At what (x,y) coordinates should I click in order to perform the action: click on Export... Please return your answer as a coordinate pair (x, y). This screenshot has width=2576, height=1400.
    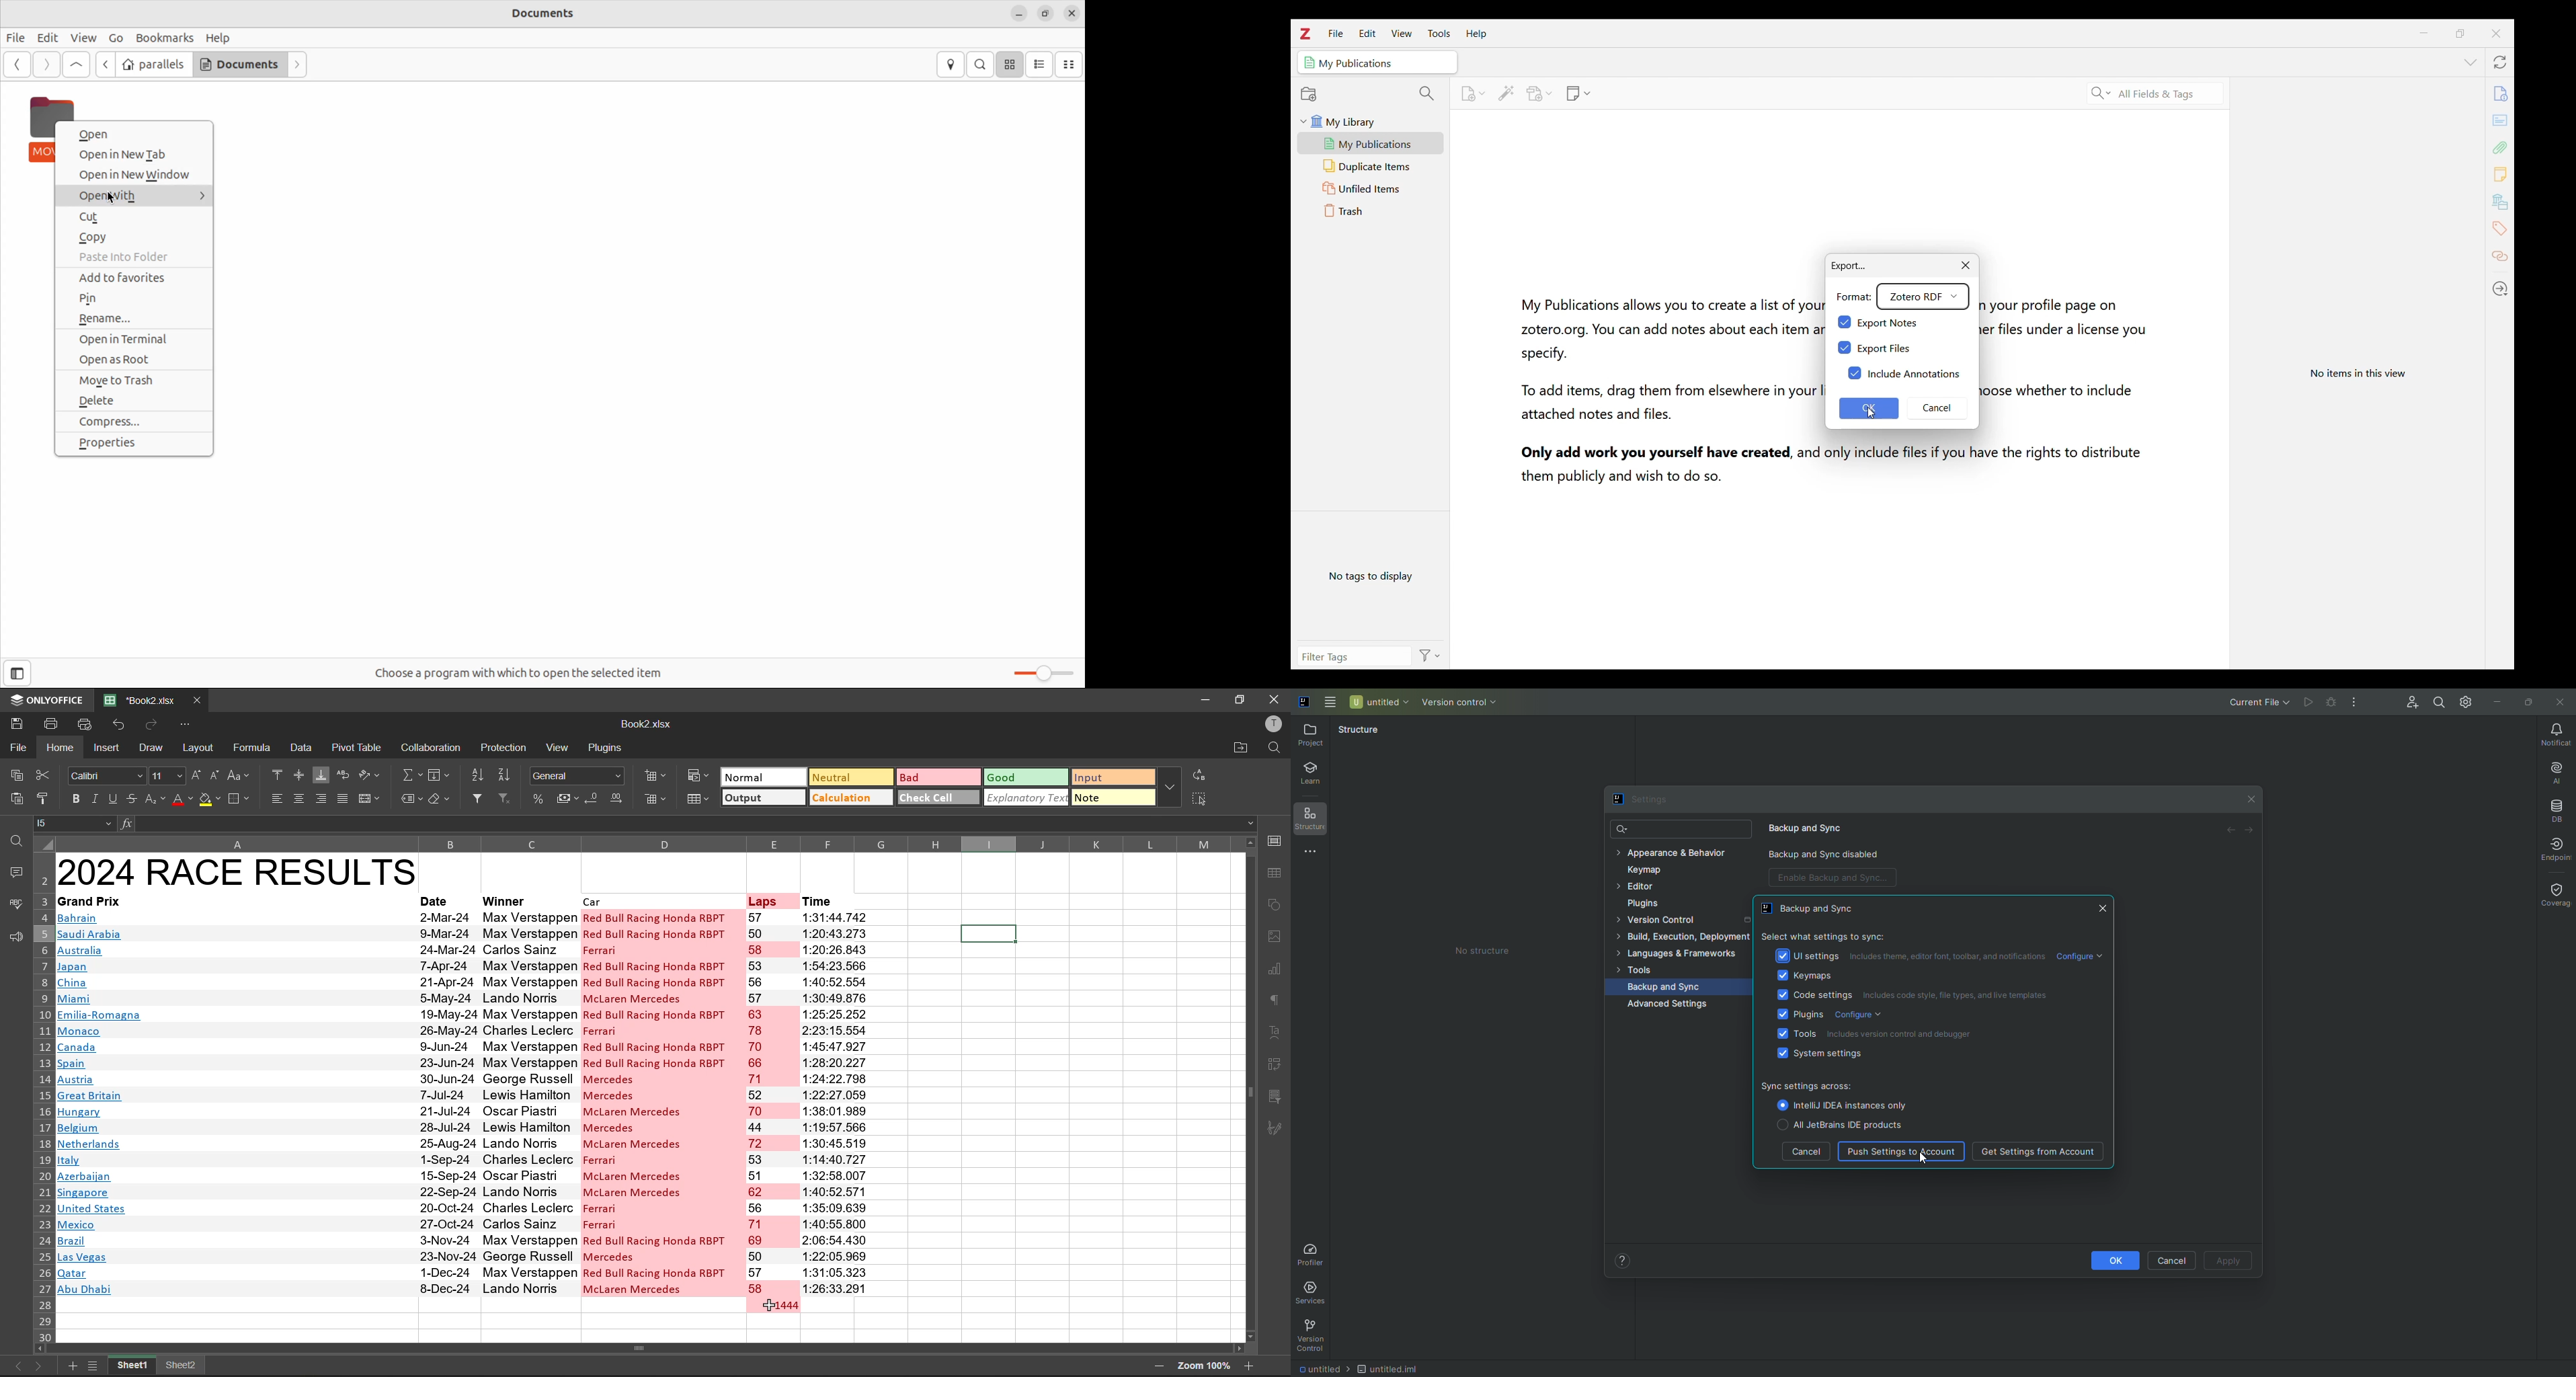
    Looking at the image, I should click on (1845, 261).